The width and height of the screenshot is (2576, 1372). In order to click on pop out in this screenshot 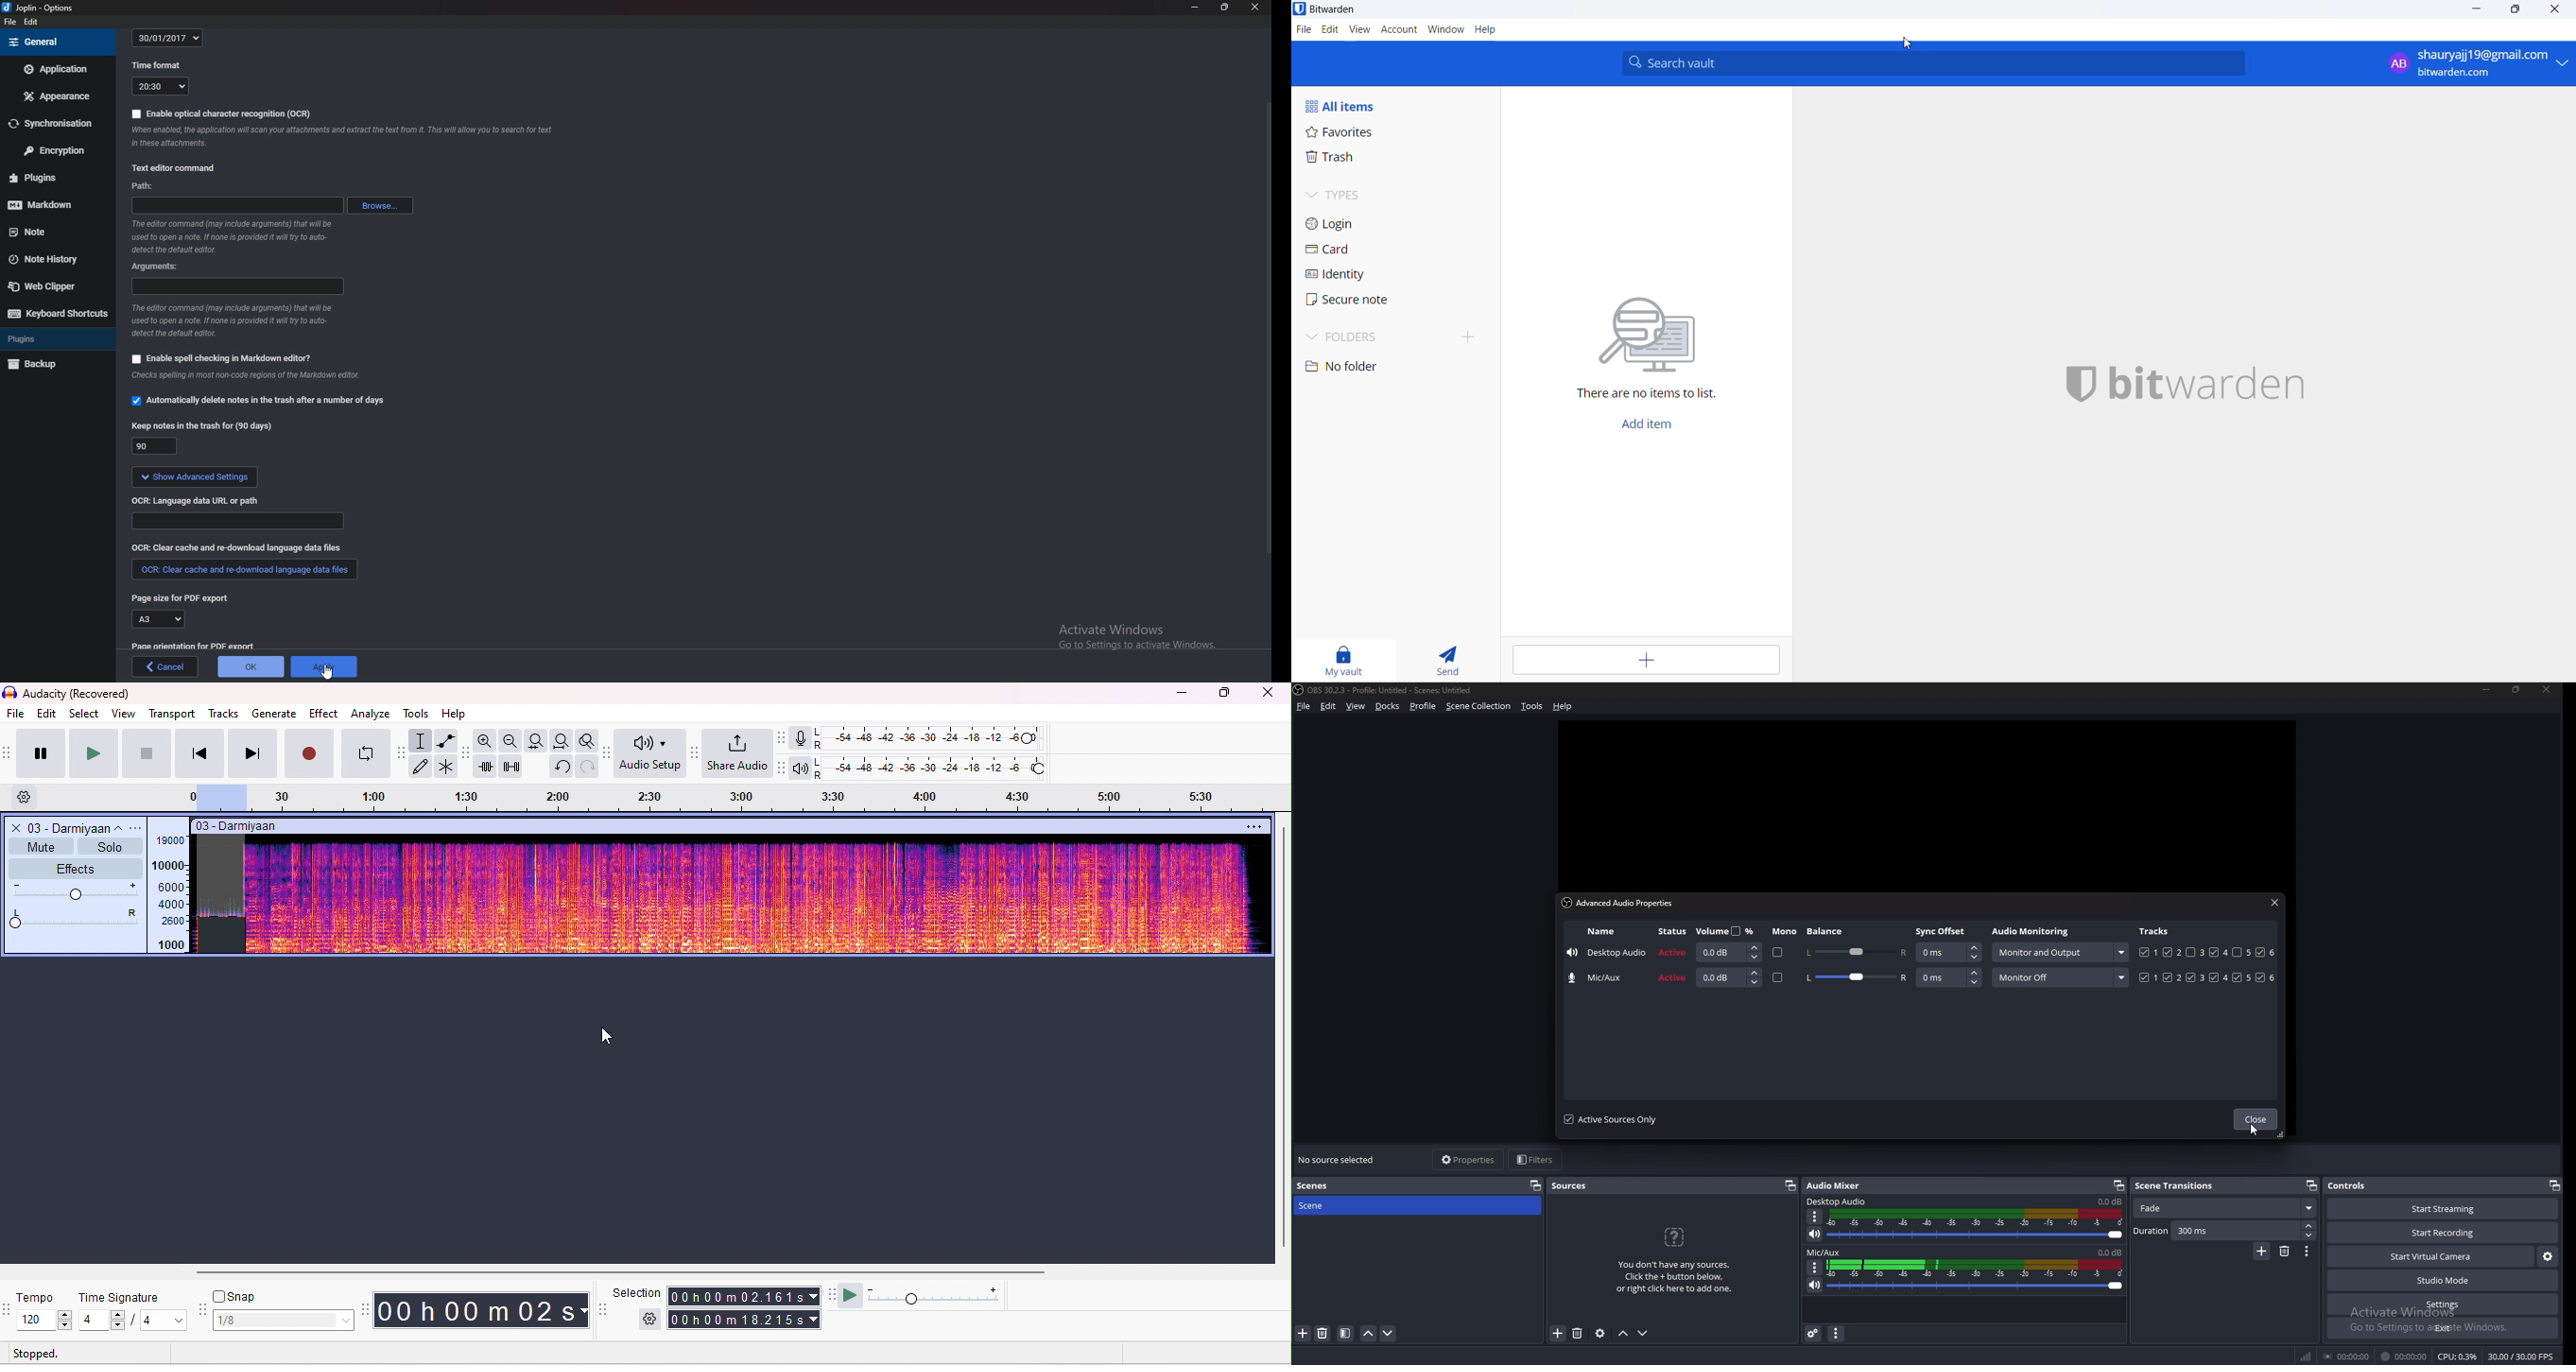, I will do `click(2554, 1185)`.